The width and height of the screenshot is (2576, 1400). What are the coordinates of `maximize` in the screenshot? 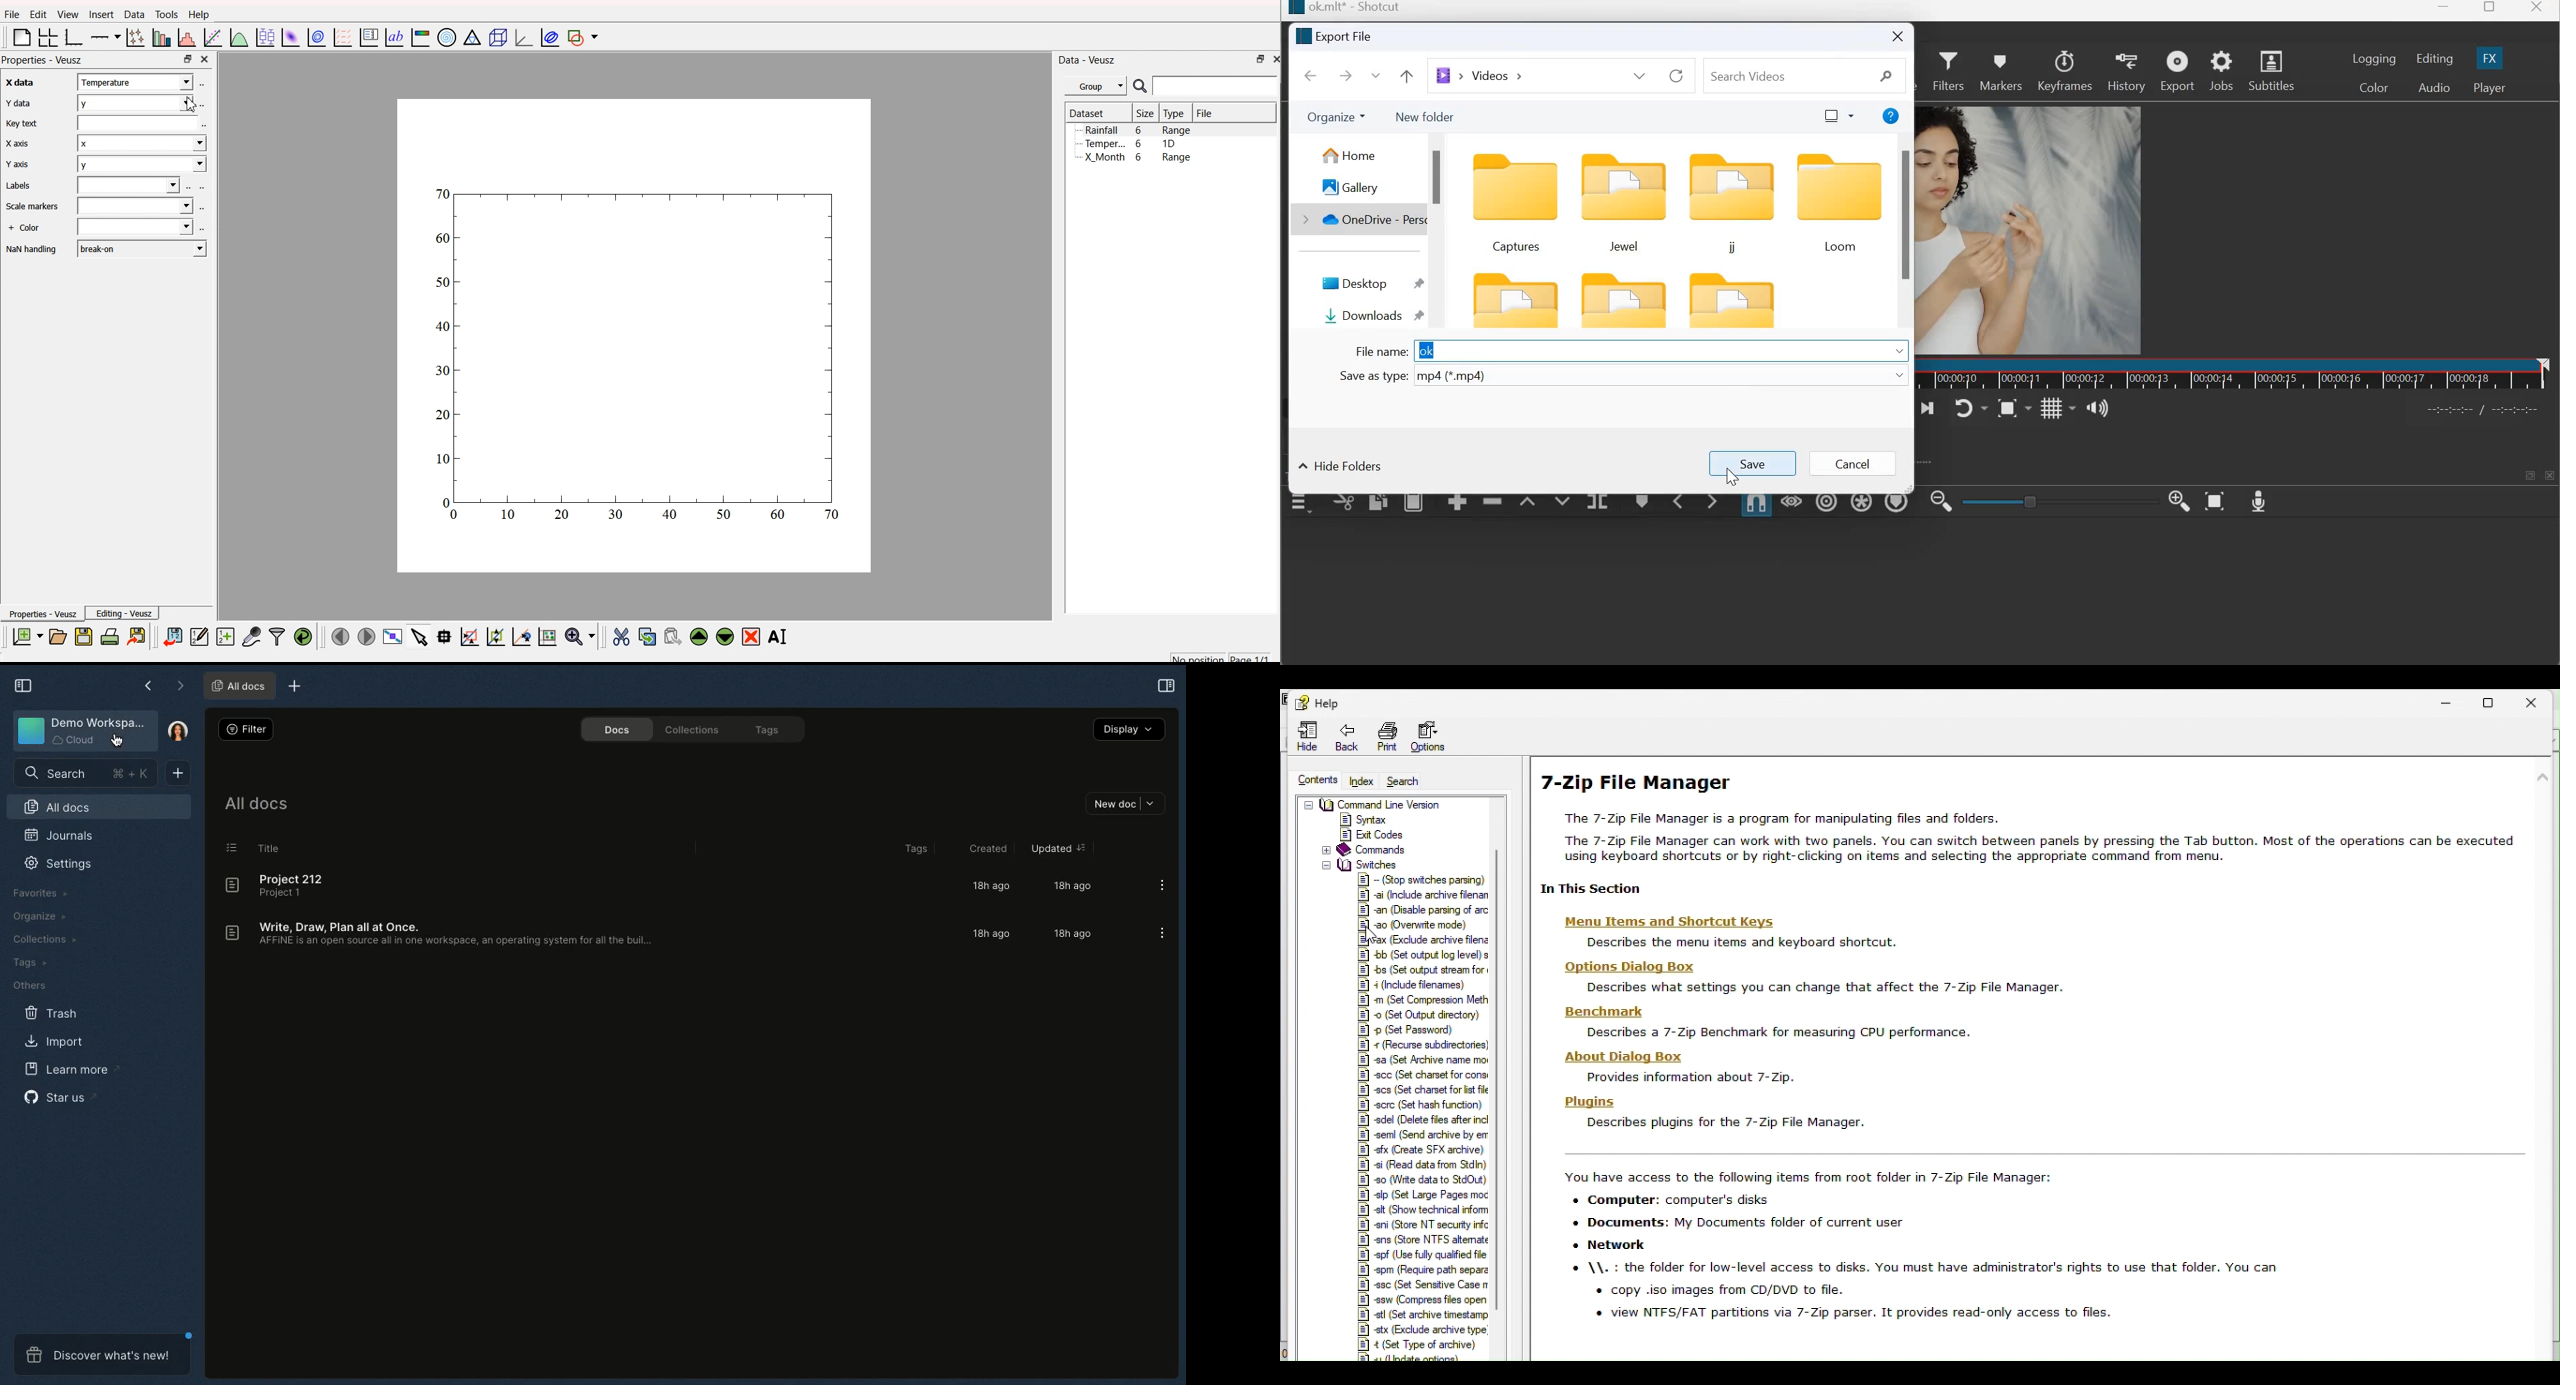 It's located at (2528, 474).